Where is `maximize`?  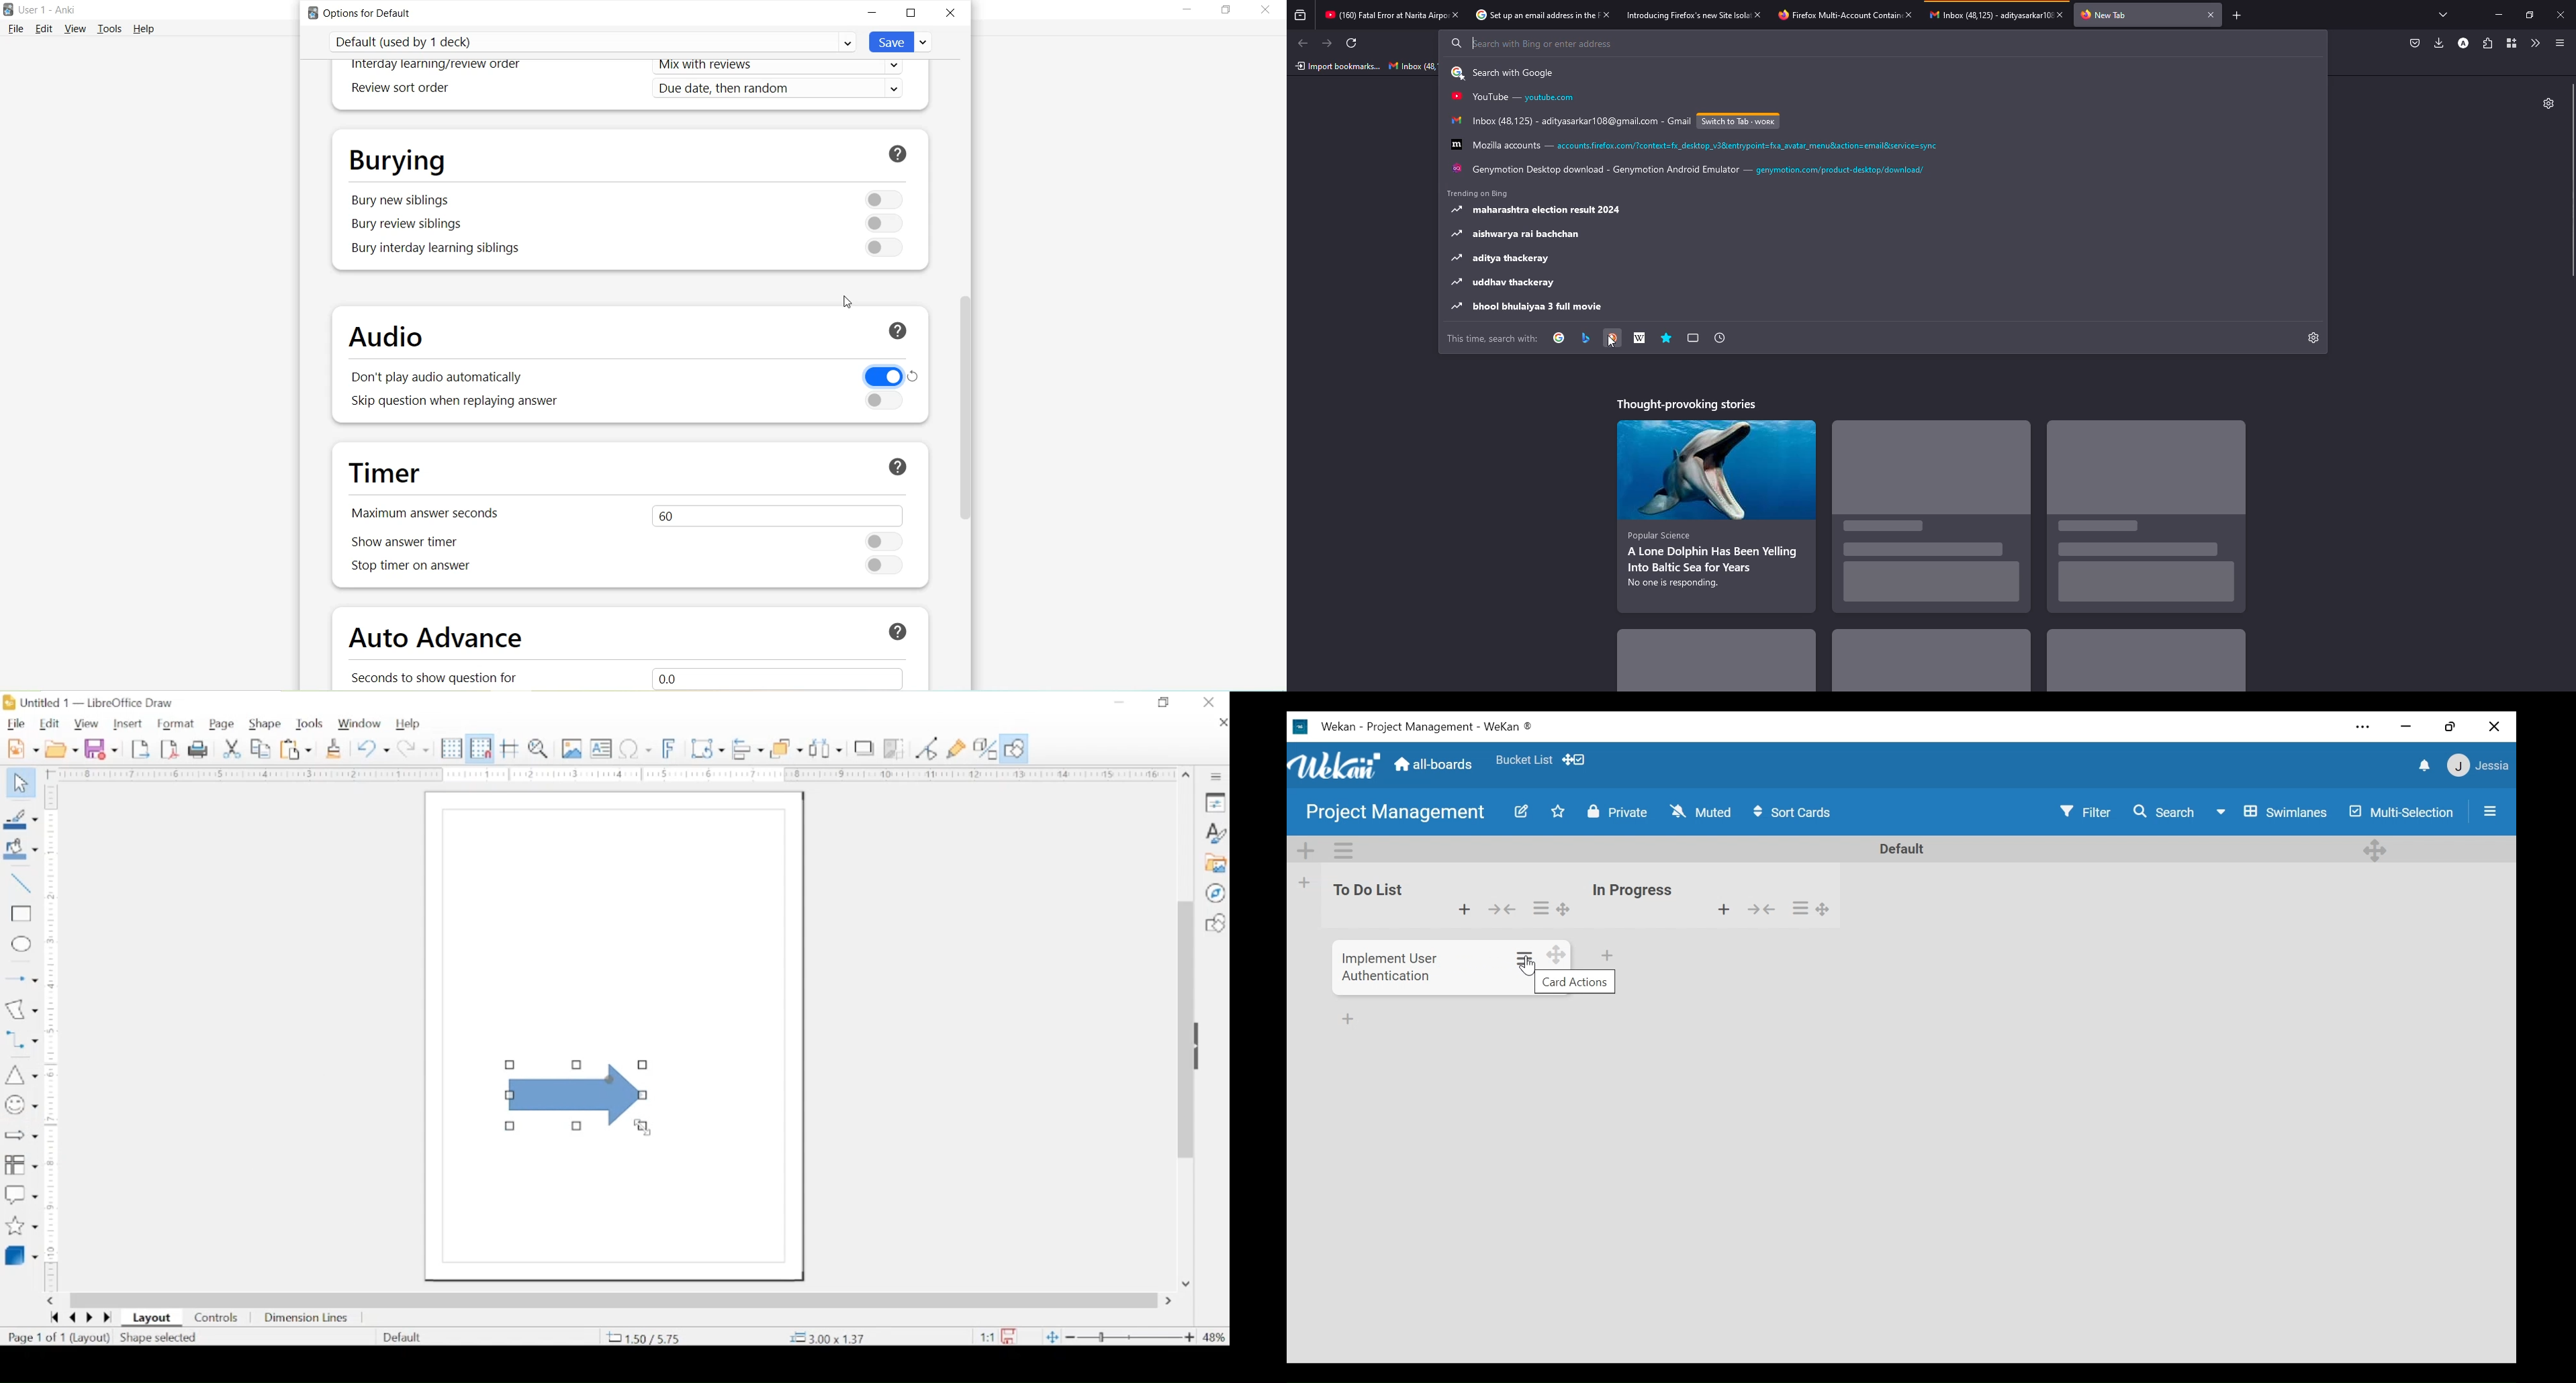
maximize is located at coordinates (2528, 15).